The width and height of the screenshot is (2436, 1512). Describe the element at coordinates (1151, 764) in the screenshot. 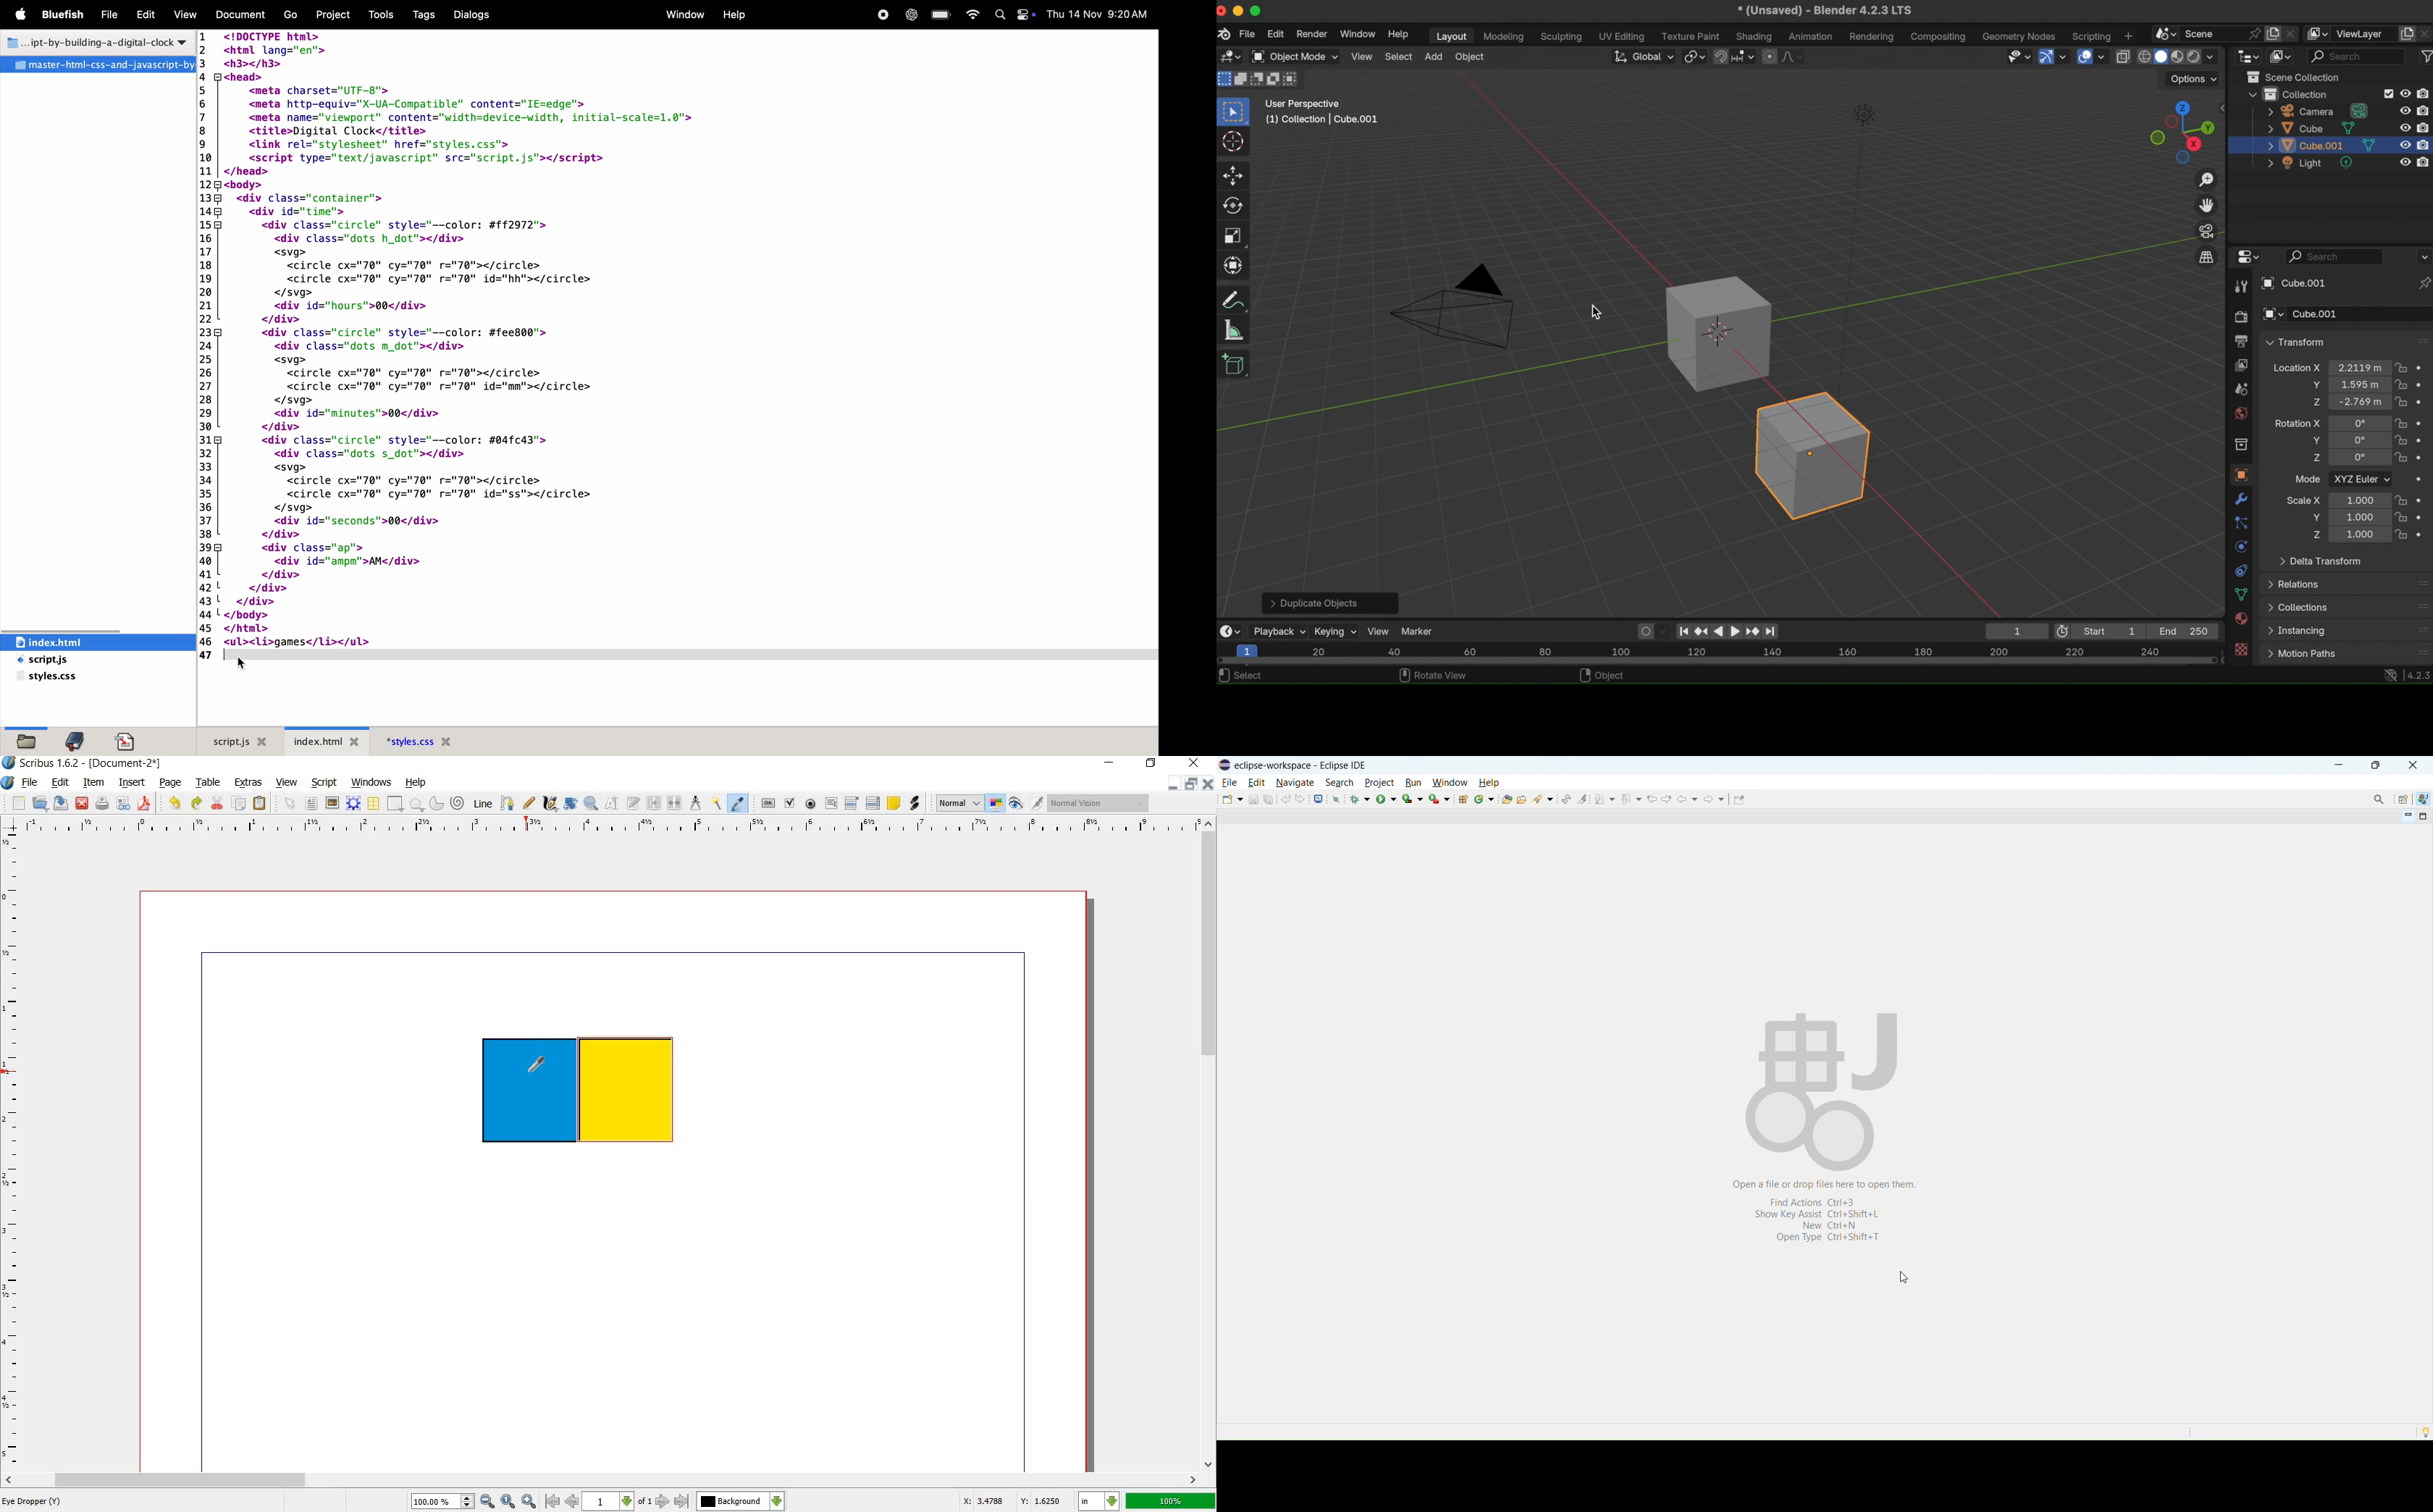

I see `restore` at that location.